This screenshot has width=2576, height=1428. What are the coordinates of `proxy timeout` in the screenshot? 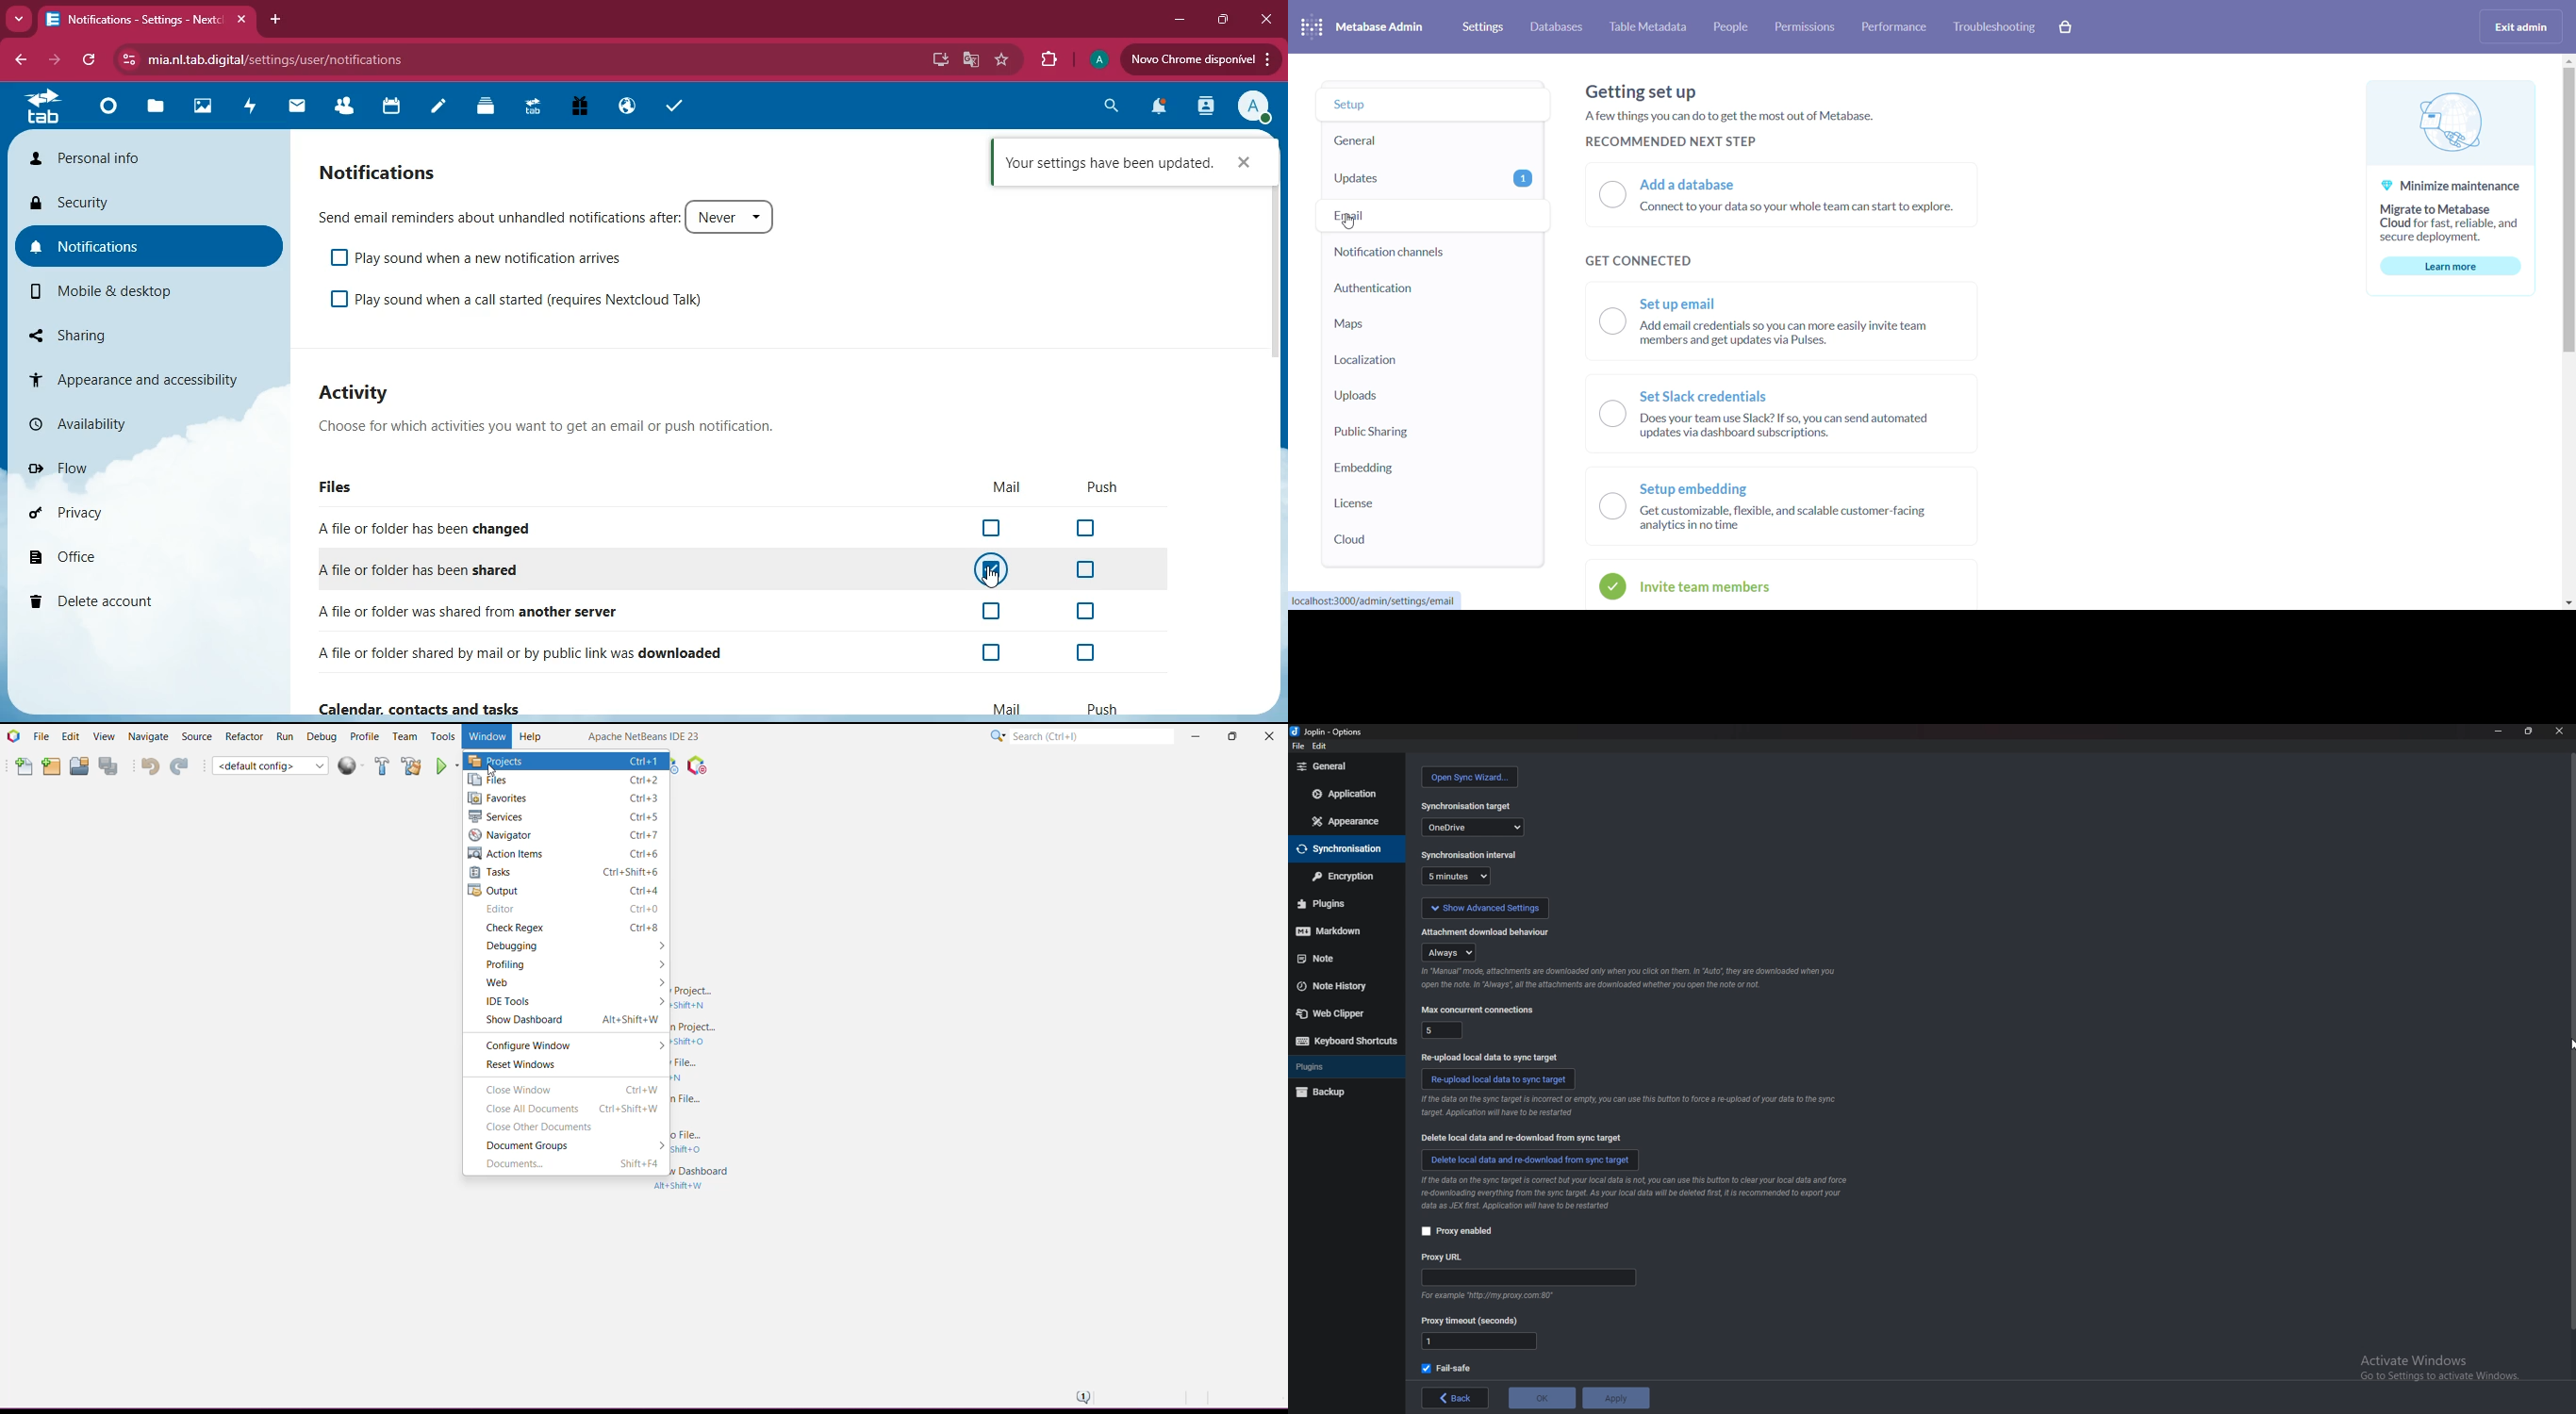 It's located at (1479, 1342).